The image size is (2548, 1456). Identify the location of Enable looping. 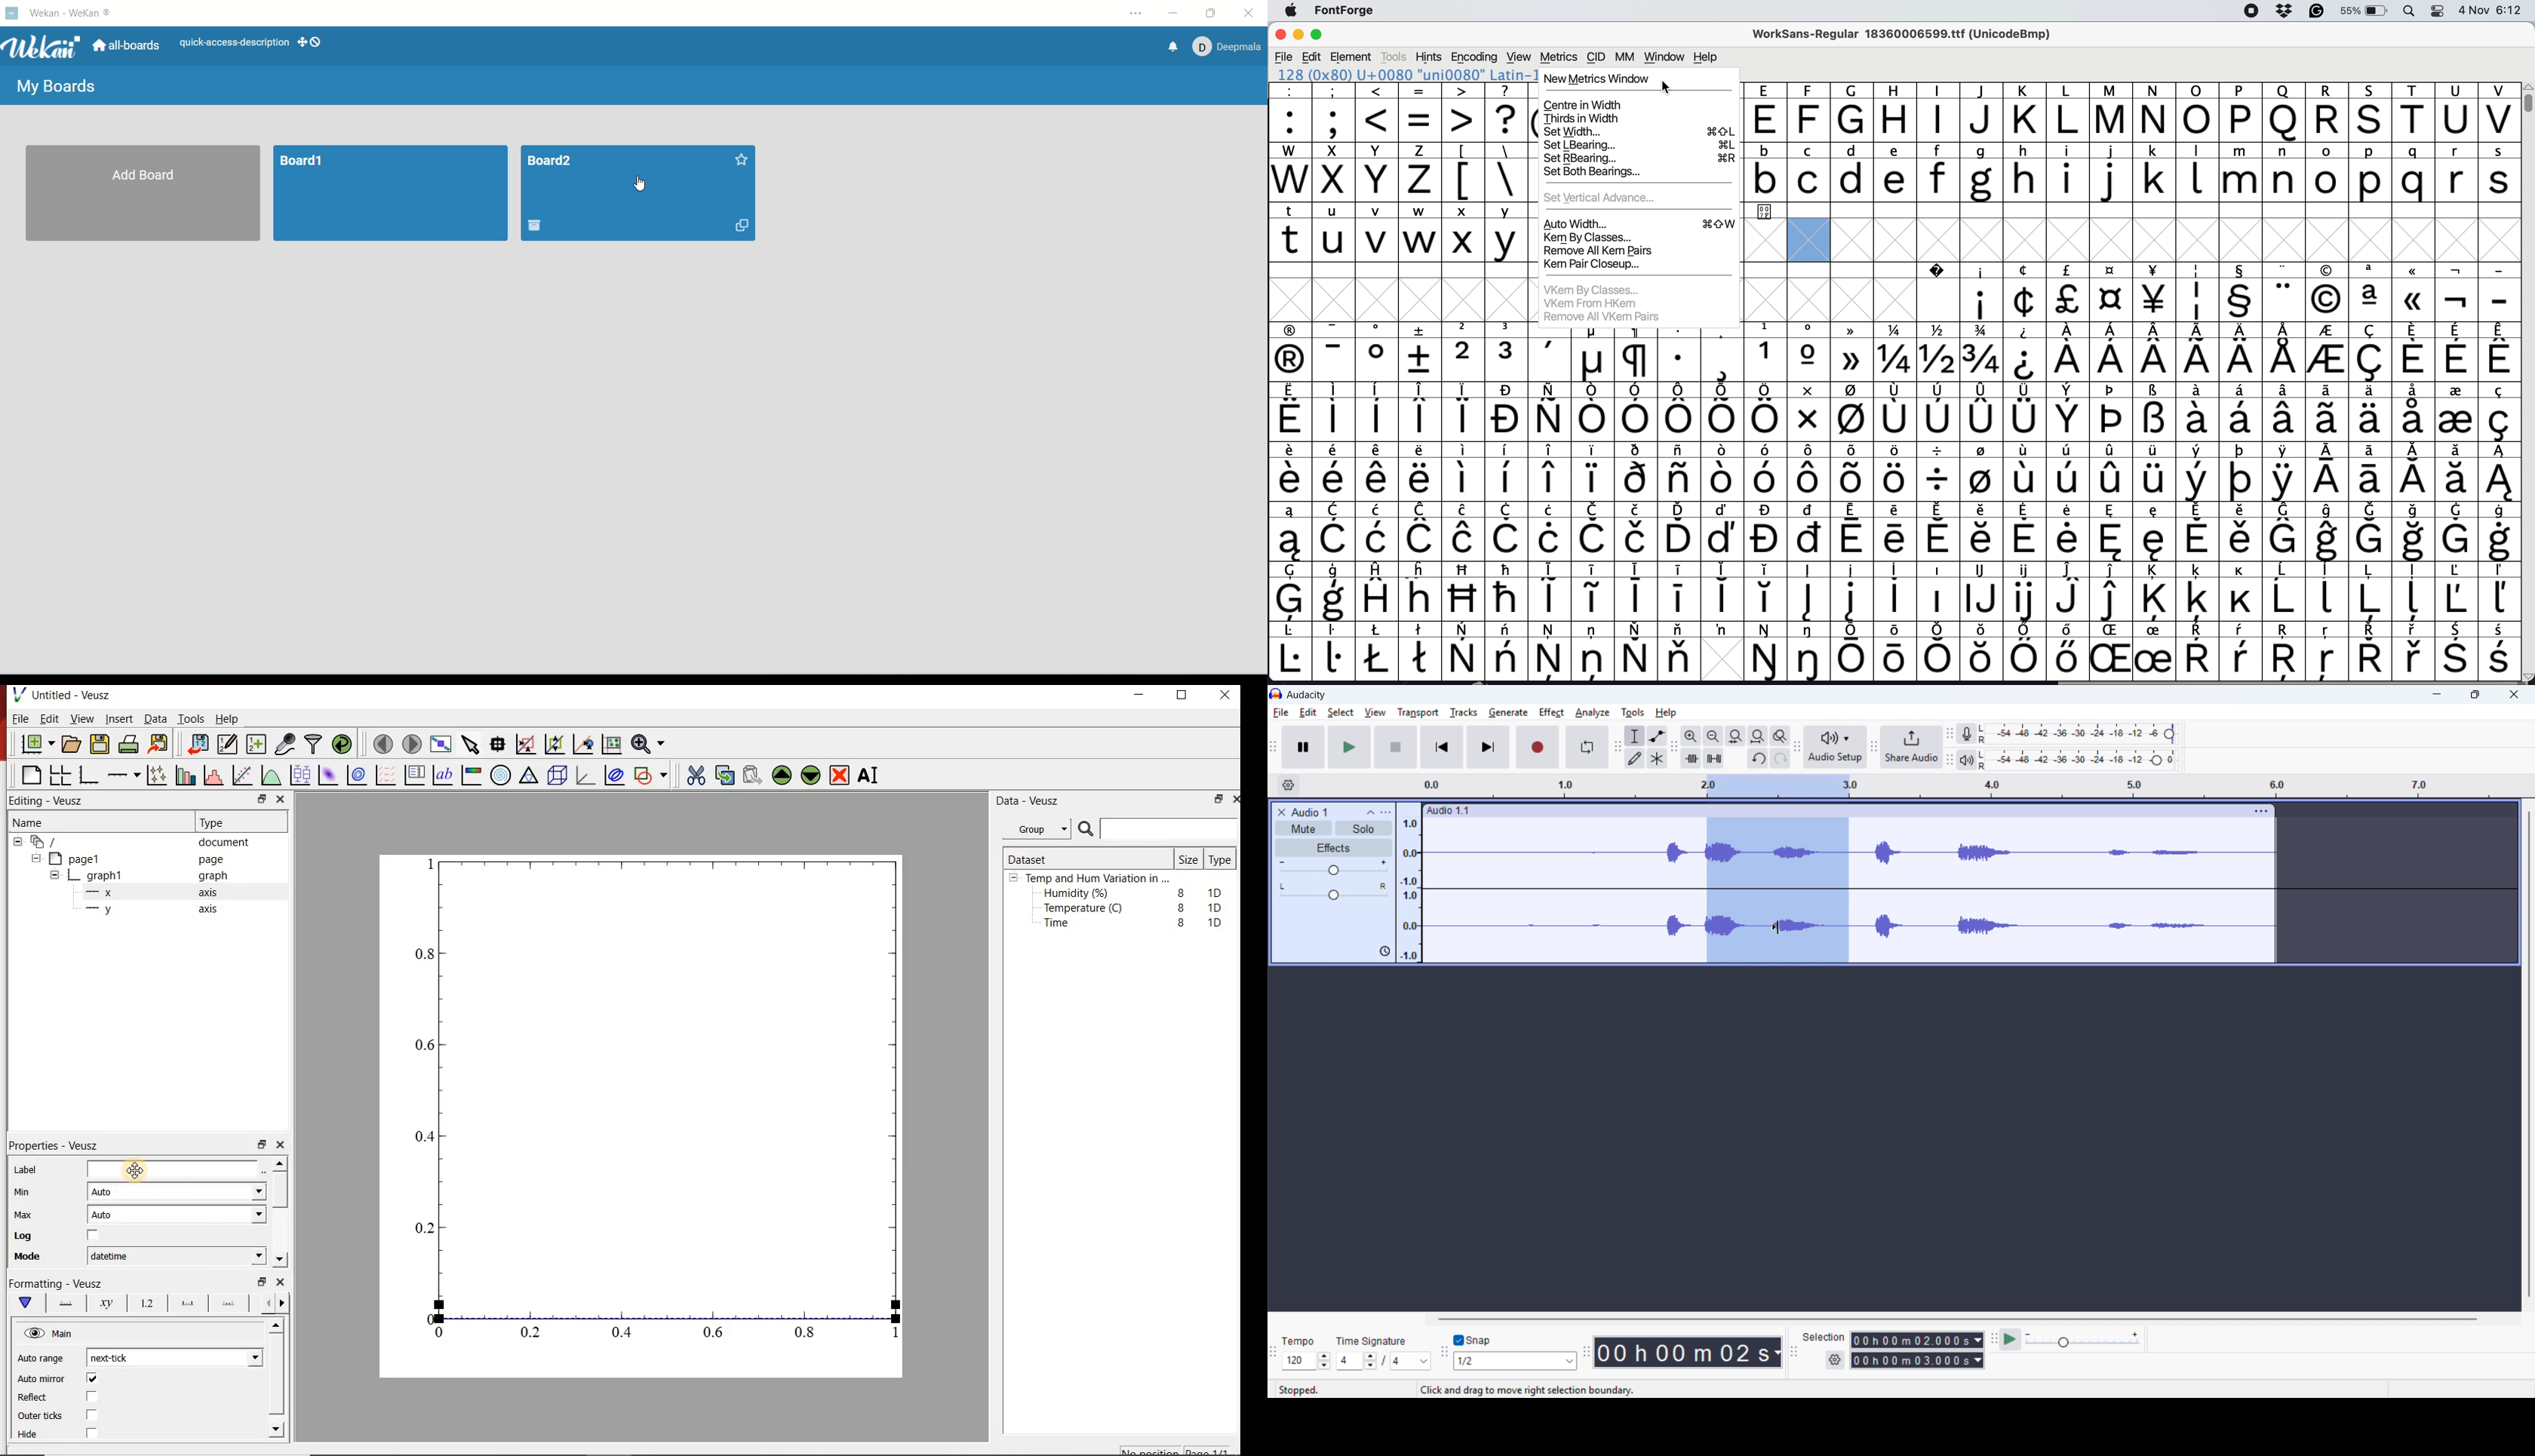
(1588, 746).